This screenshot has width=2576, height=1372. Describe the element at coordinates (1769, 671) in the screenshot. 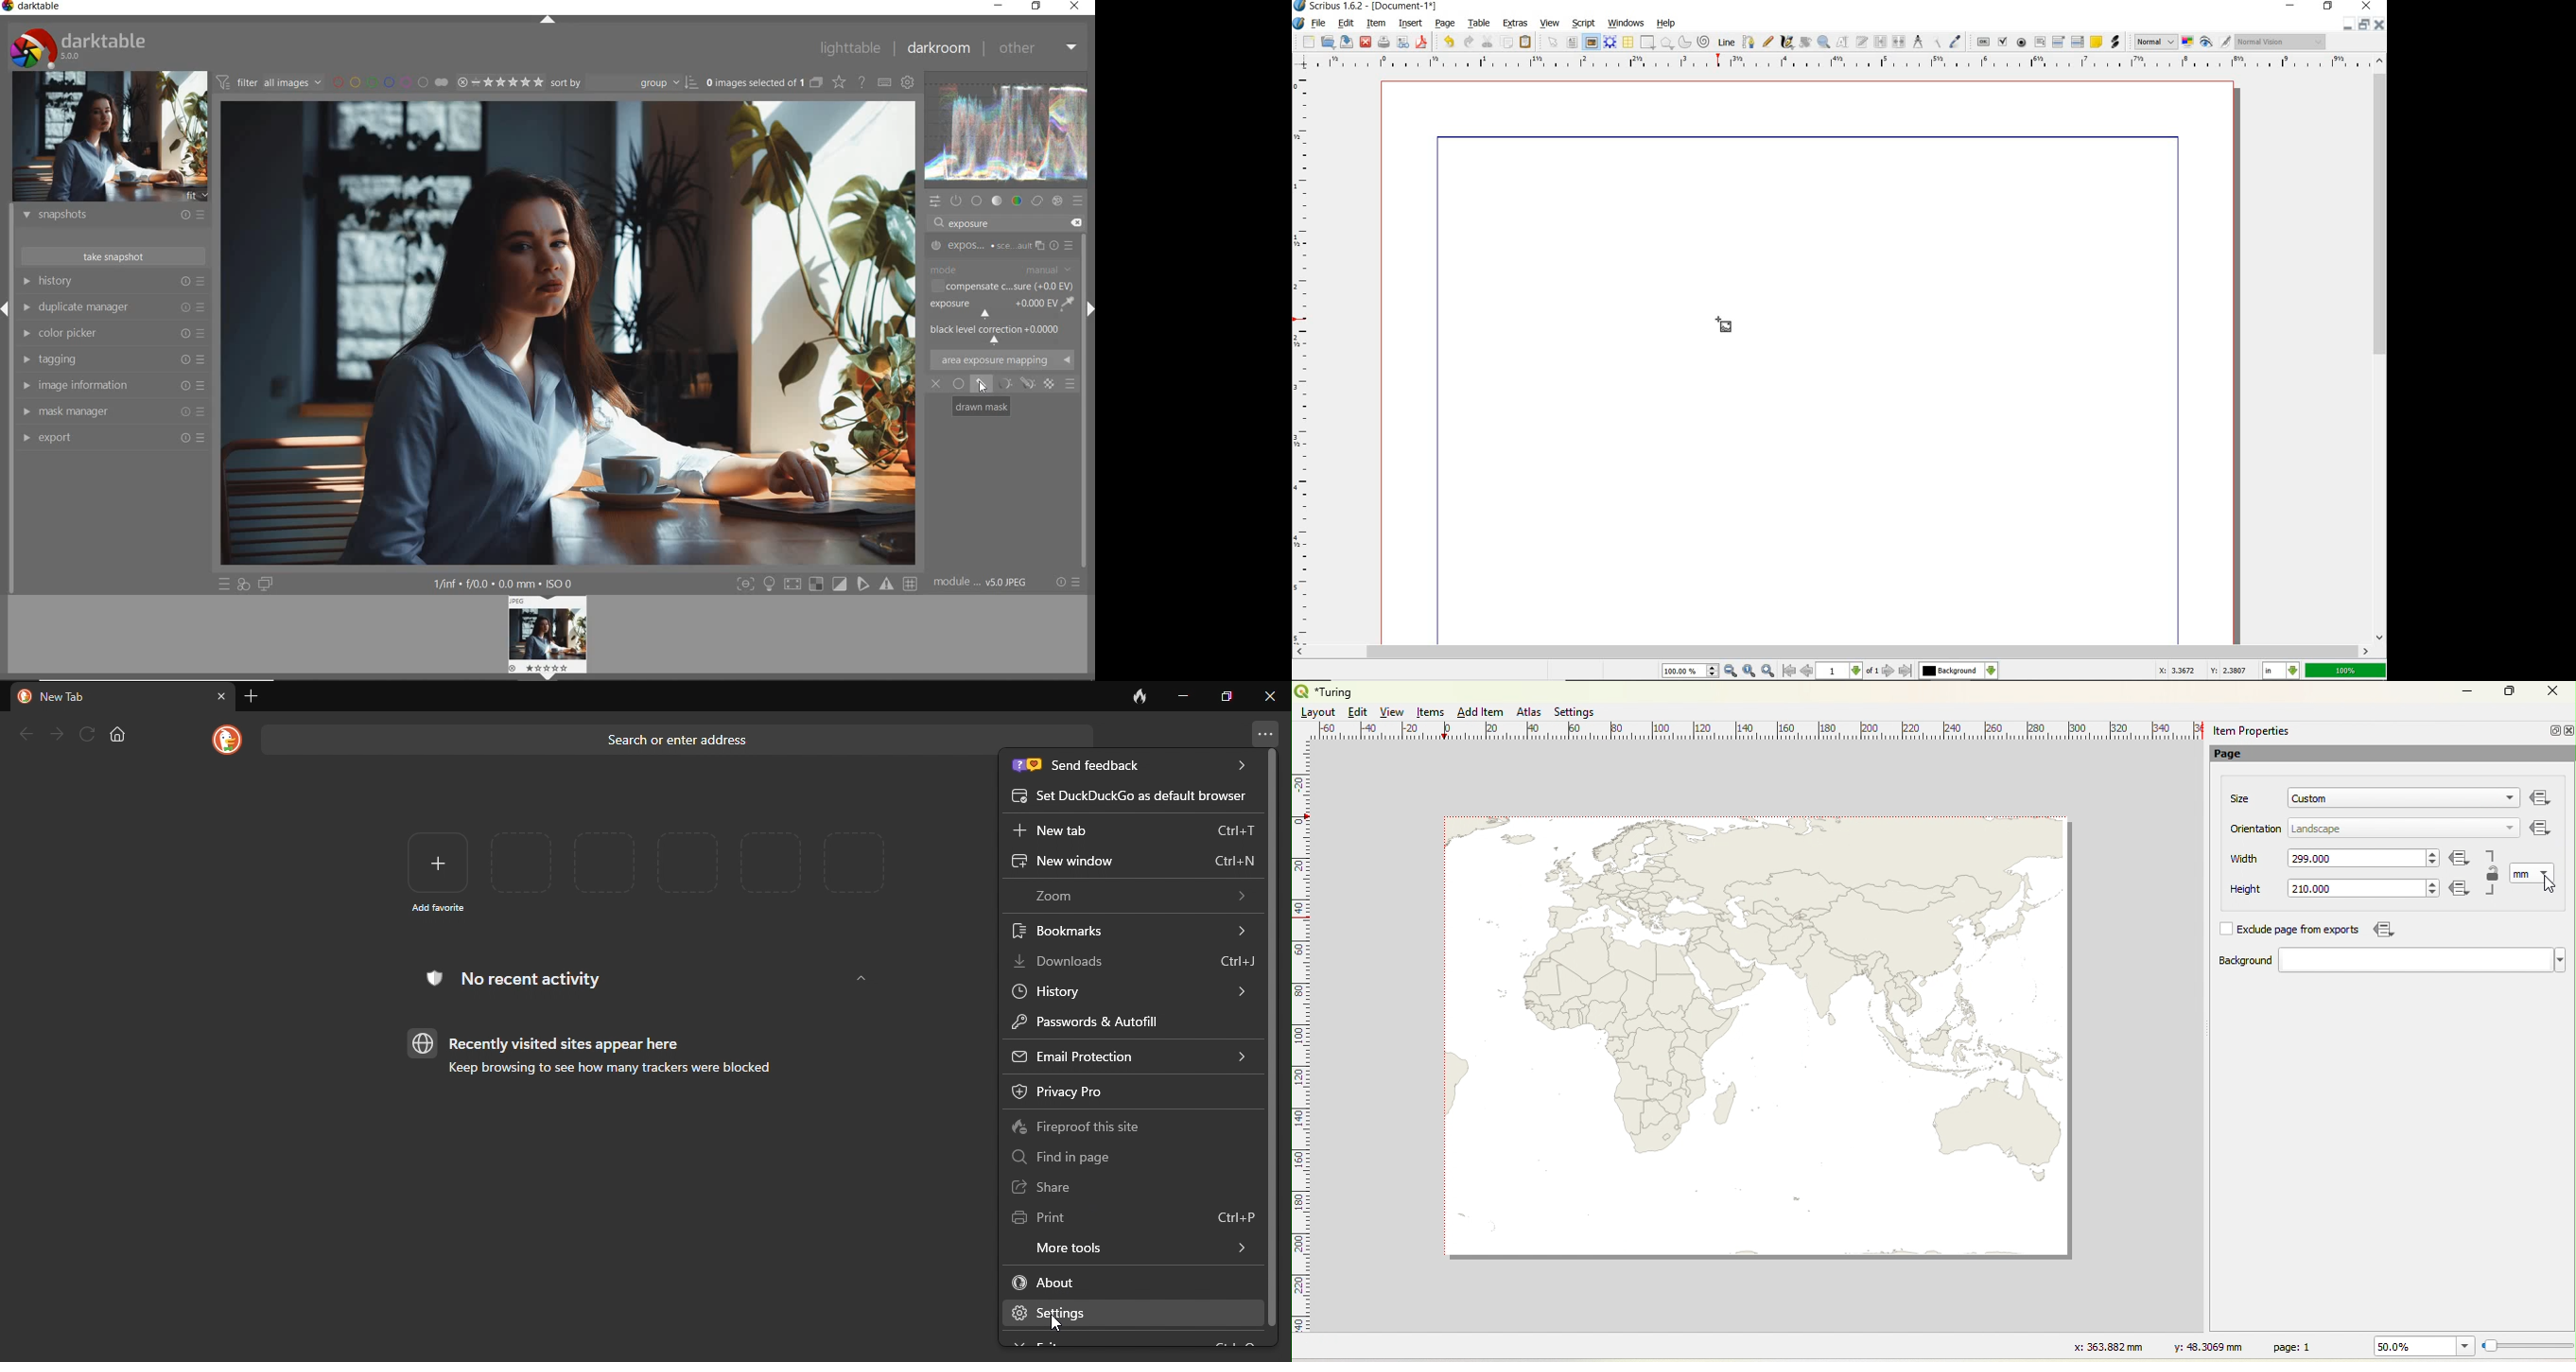

I see `Zoom In` at that location.